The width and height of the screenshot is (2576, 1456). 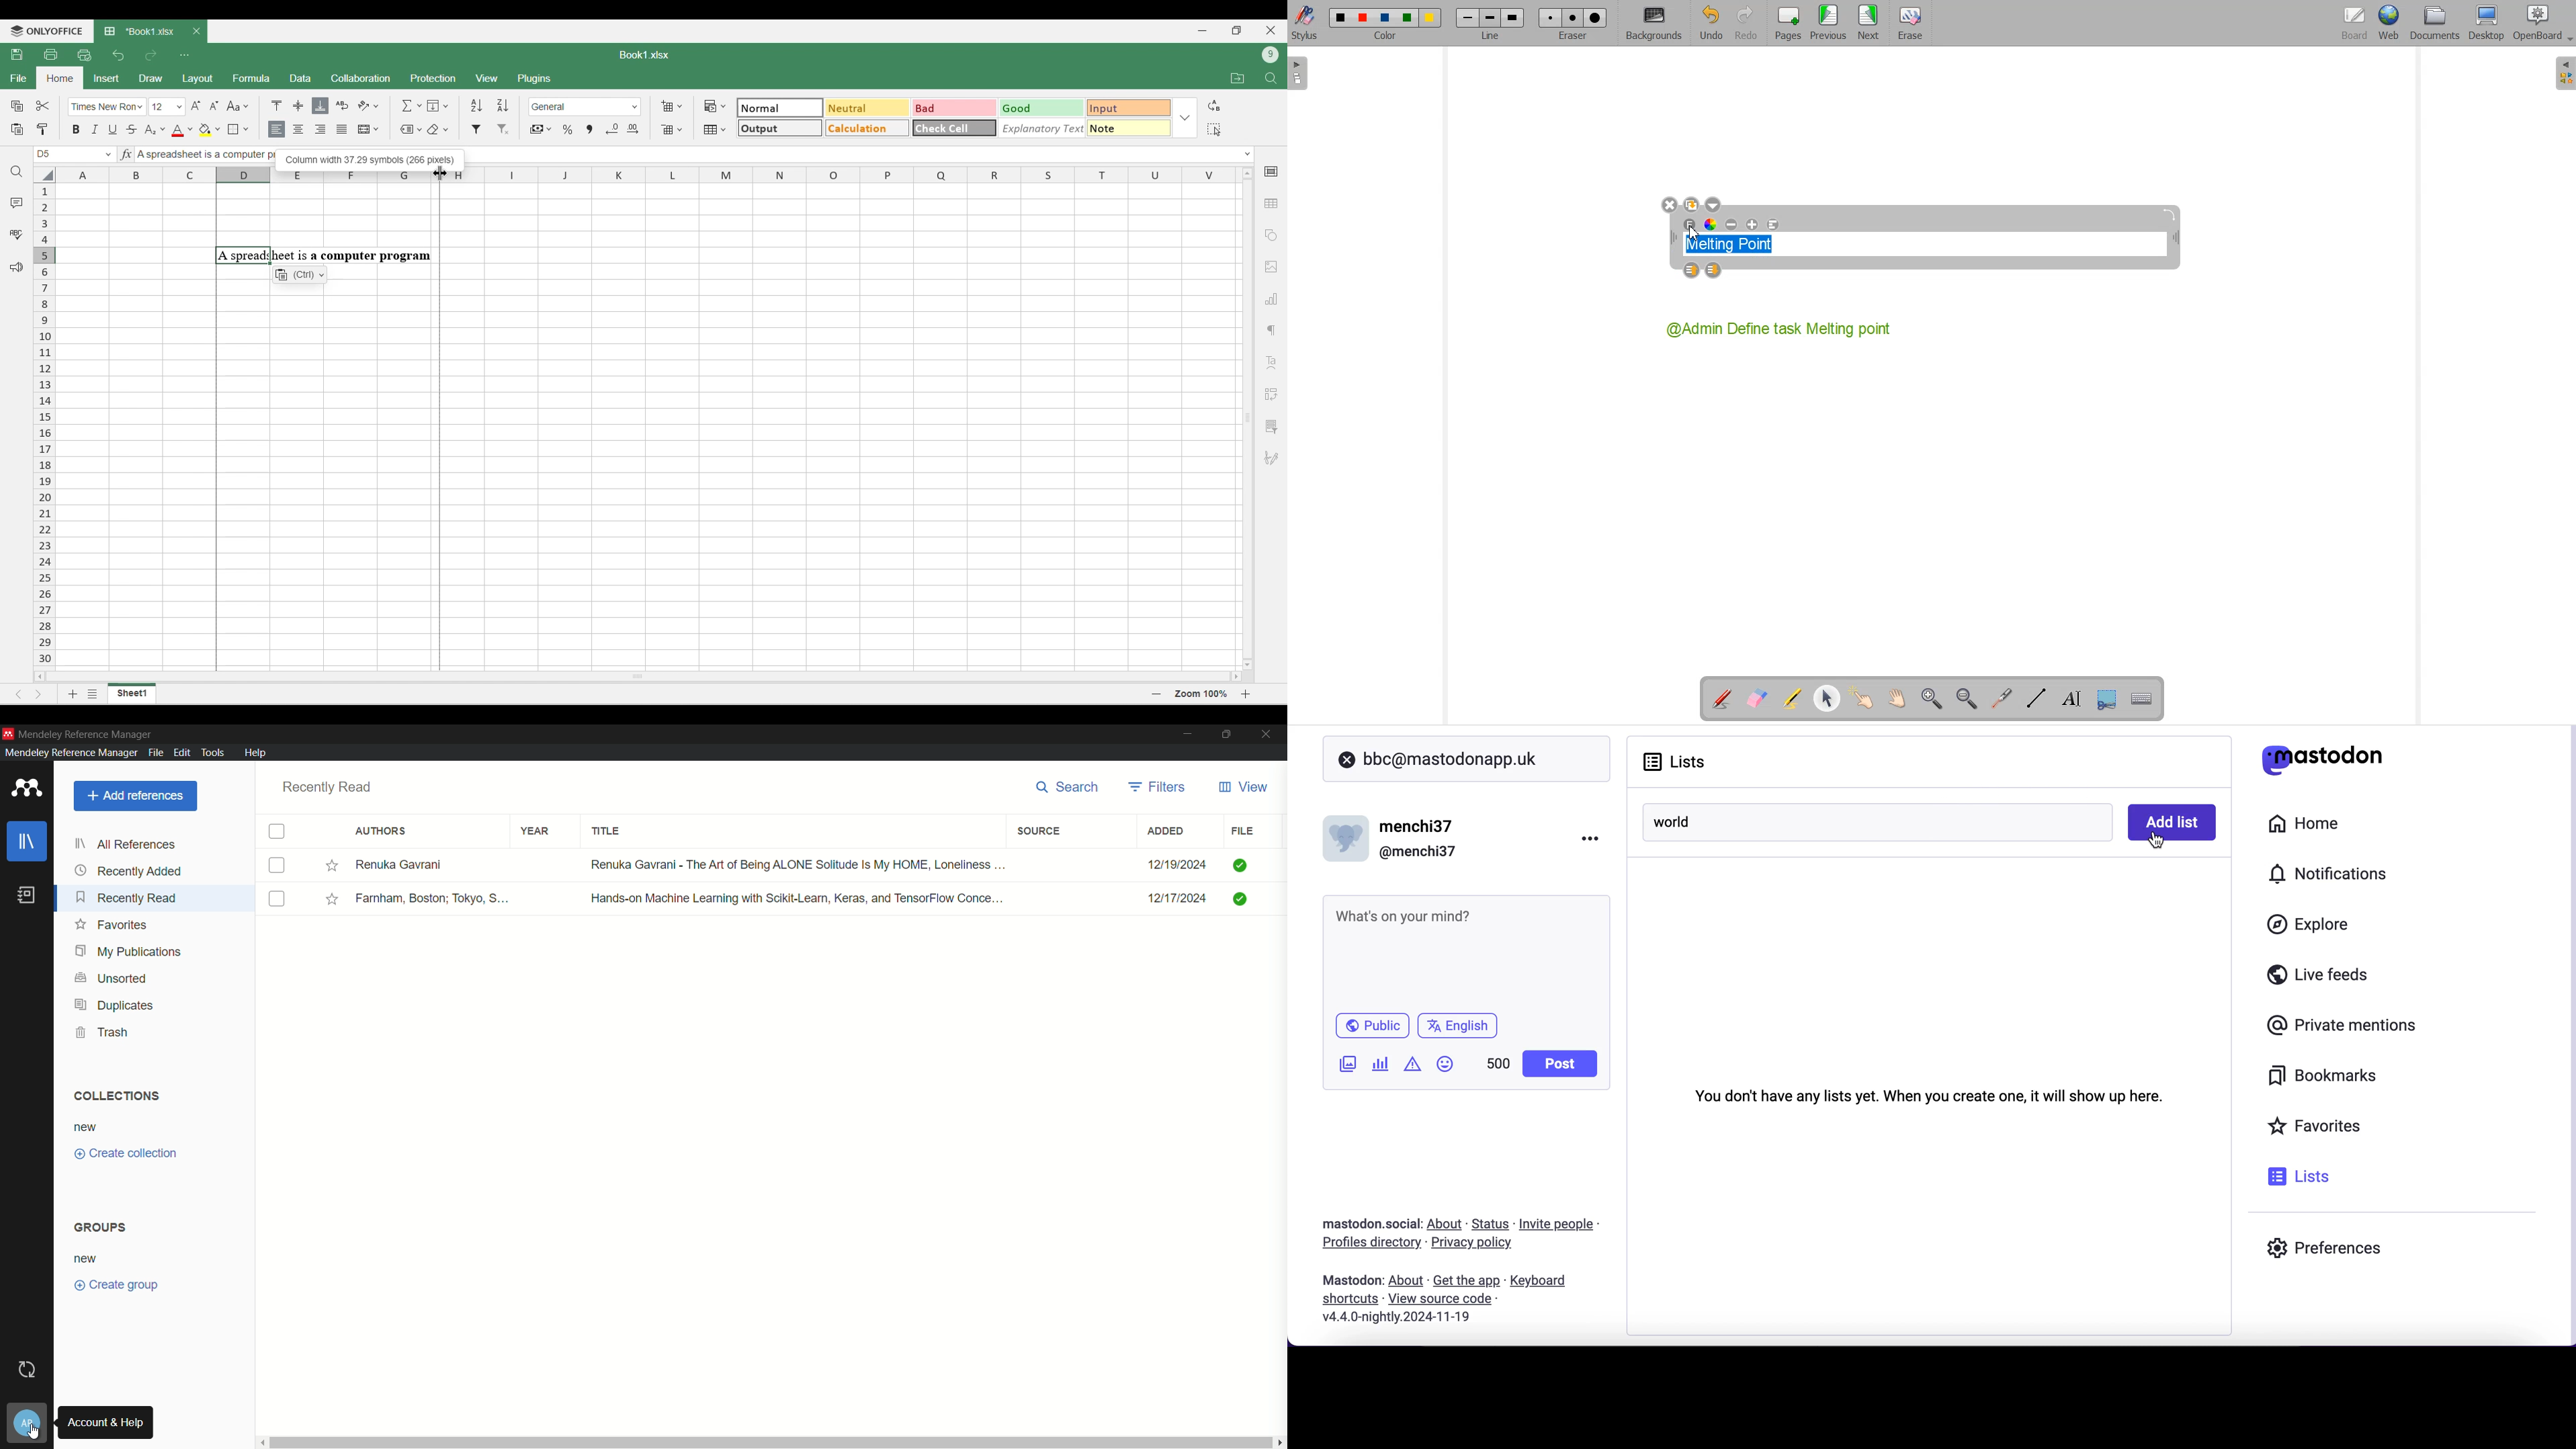 I want to click on Selected cell, so click(x=44, y=154).